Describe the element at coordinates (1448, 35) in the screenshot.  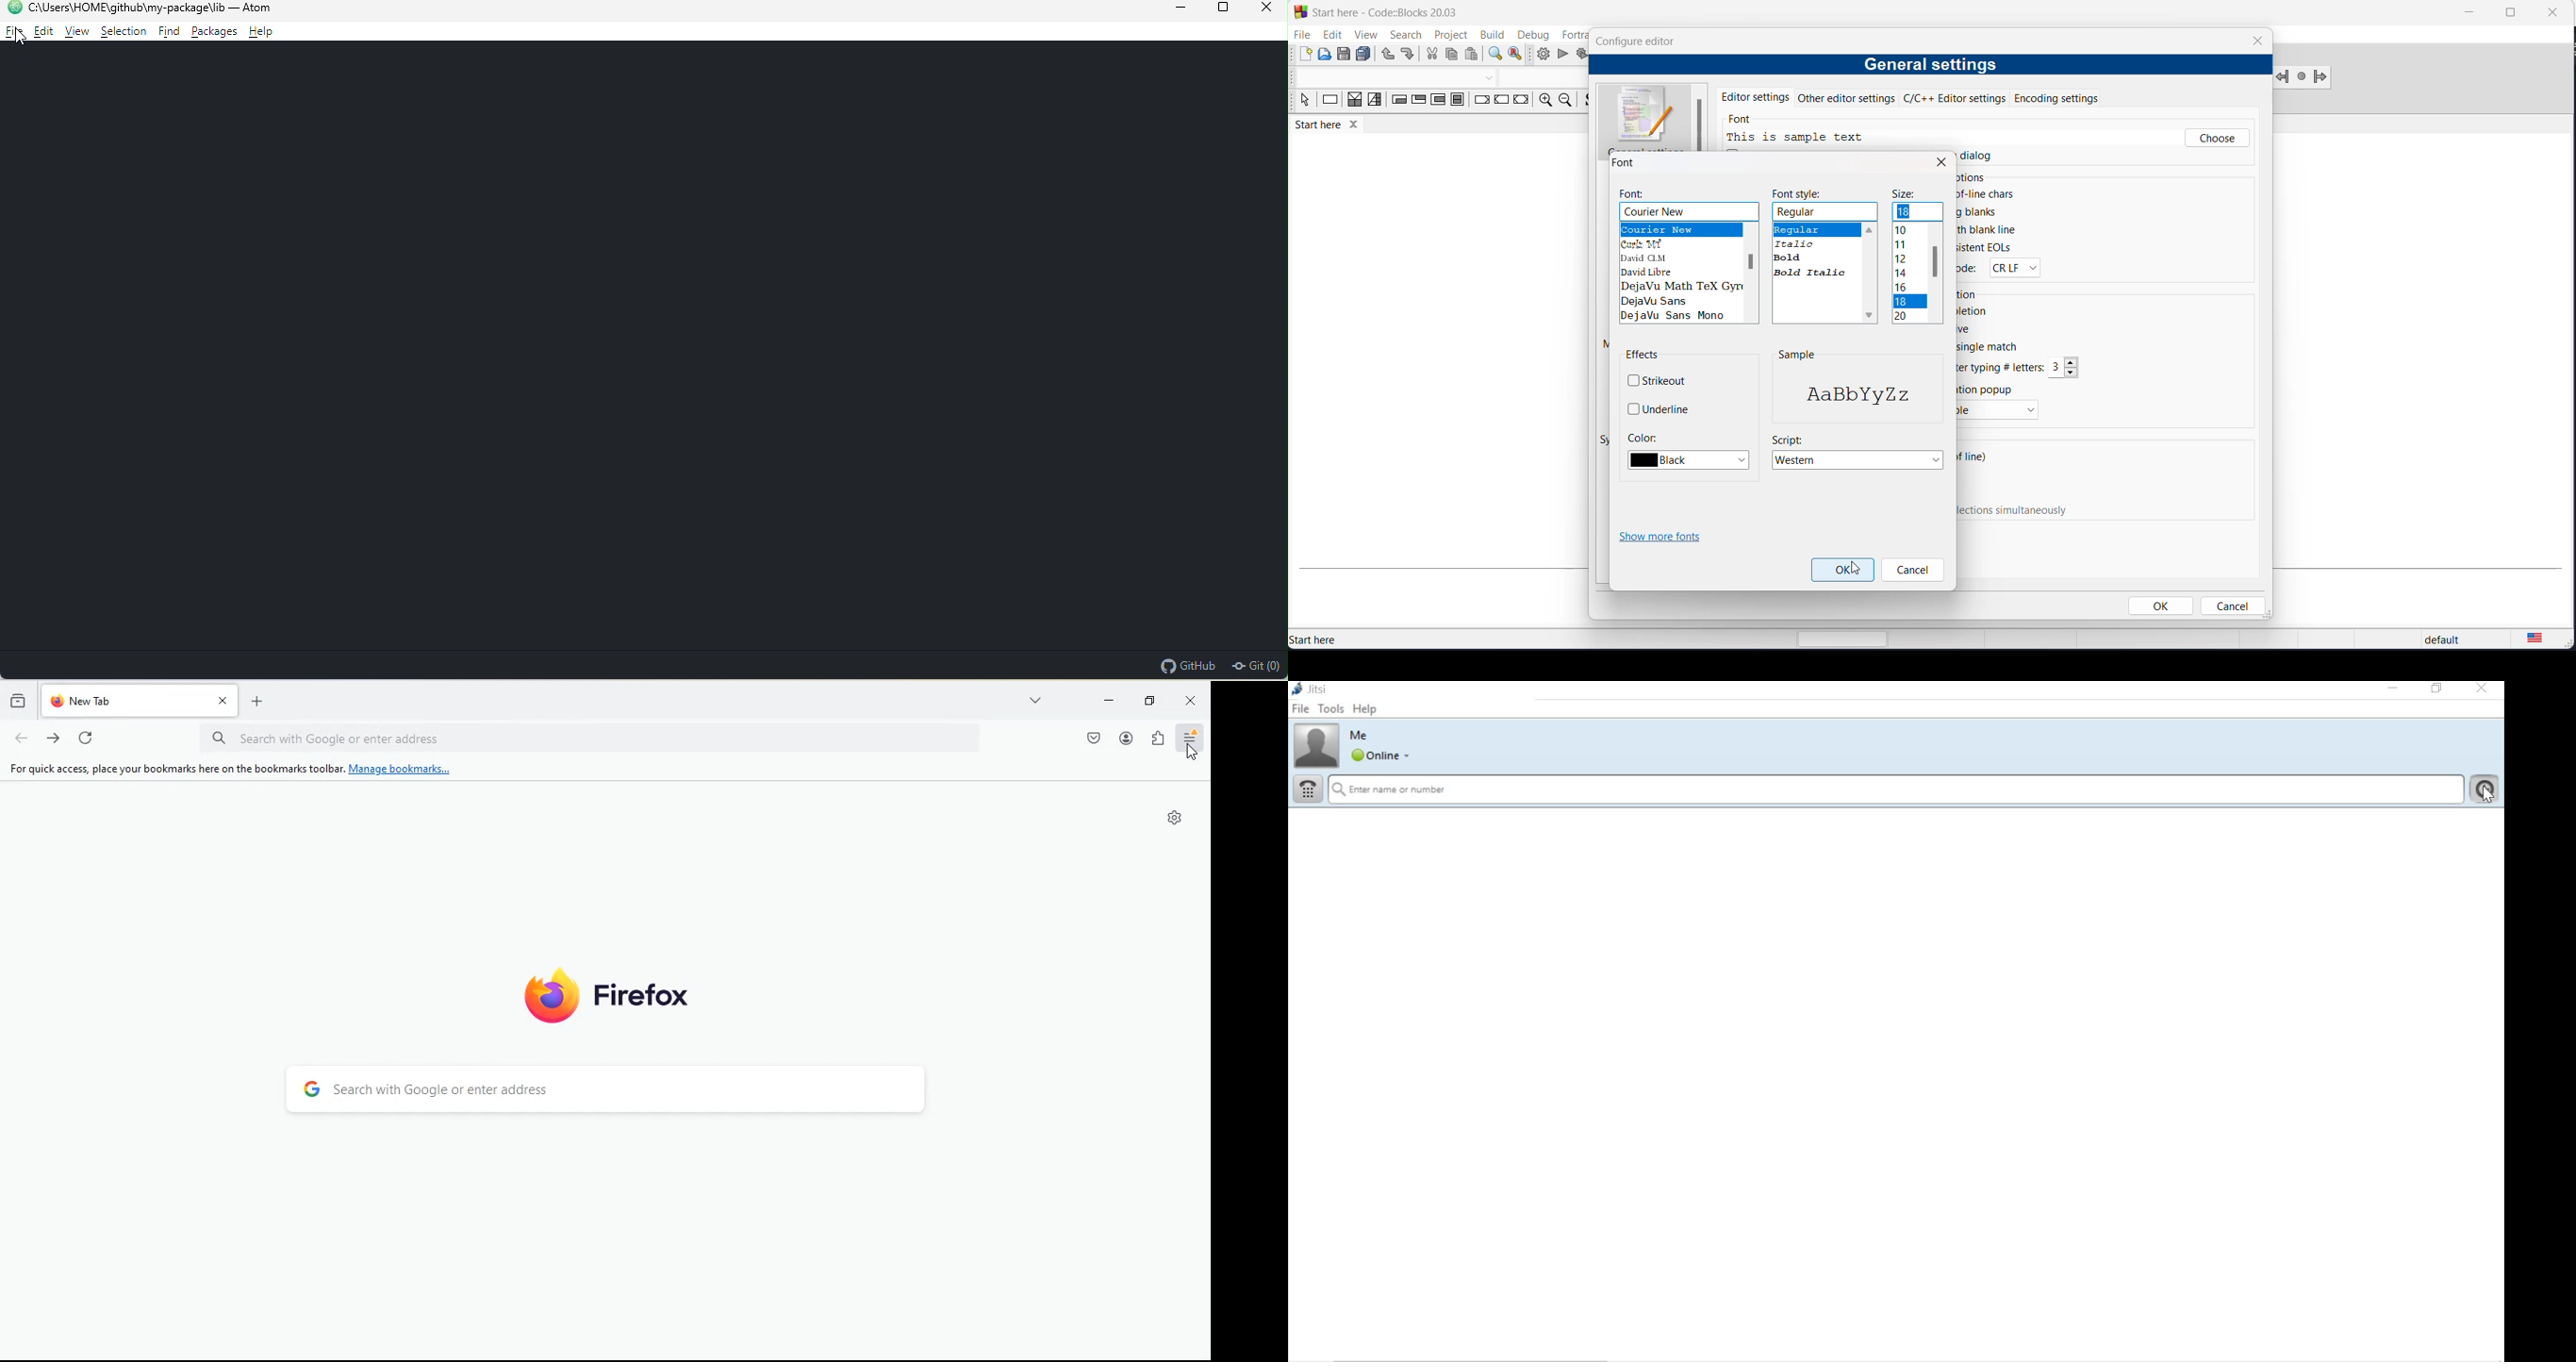
I see `project` at that location.